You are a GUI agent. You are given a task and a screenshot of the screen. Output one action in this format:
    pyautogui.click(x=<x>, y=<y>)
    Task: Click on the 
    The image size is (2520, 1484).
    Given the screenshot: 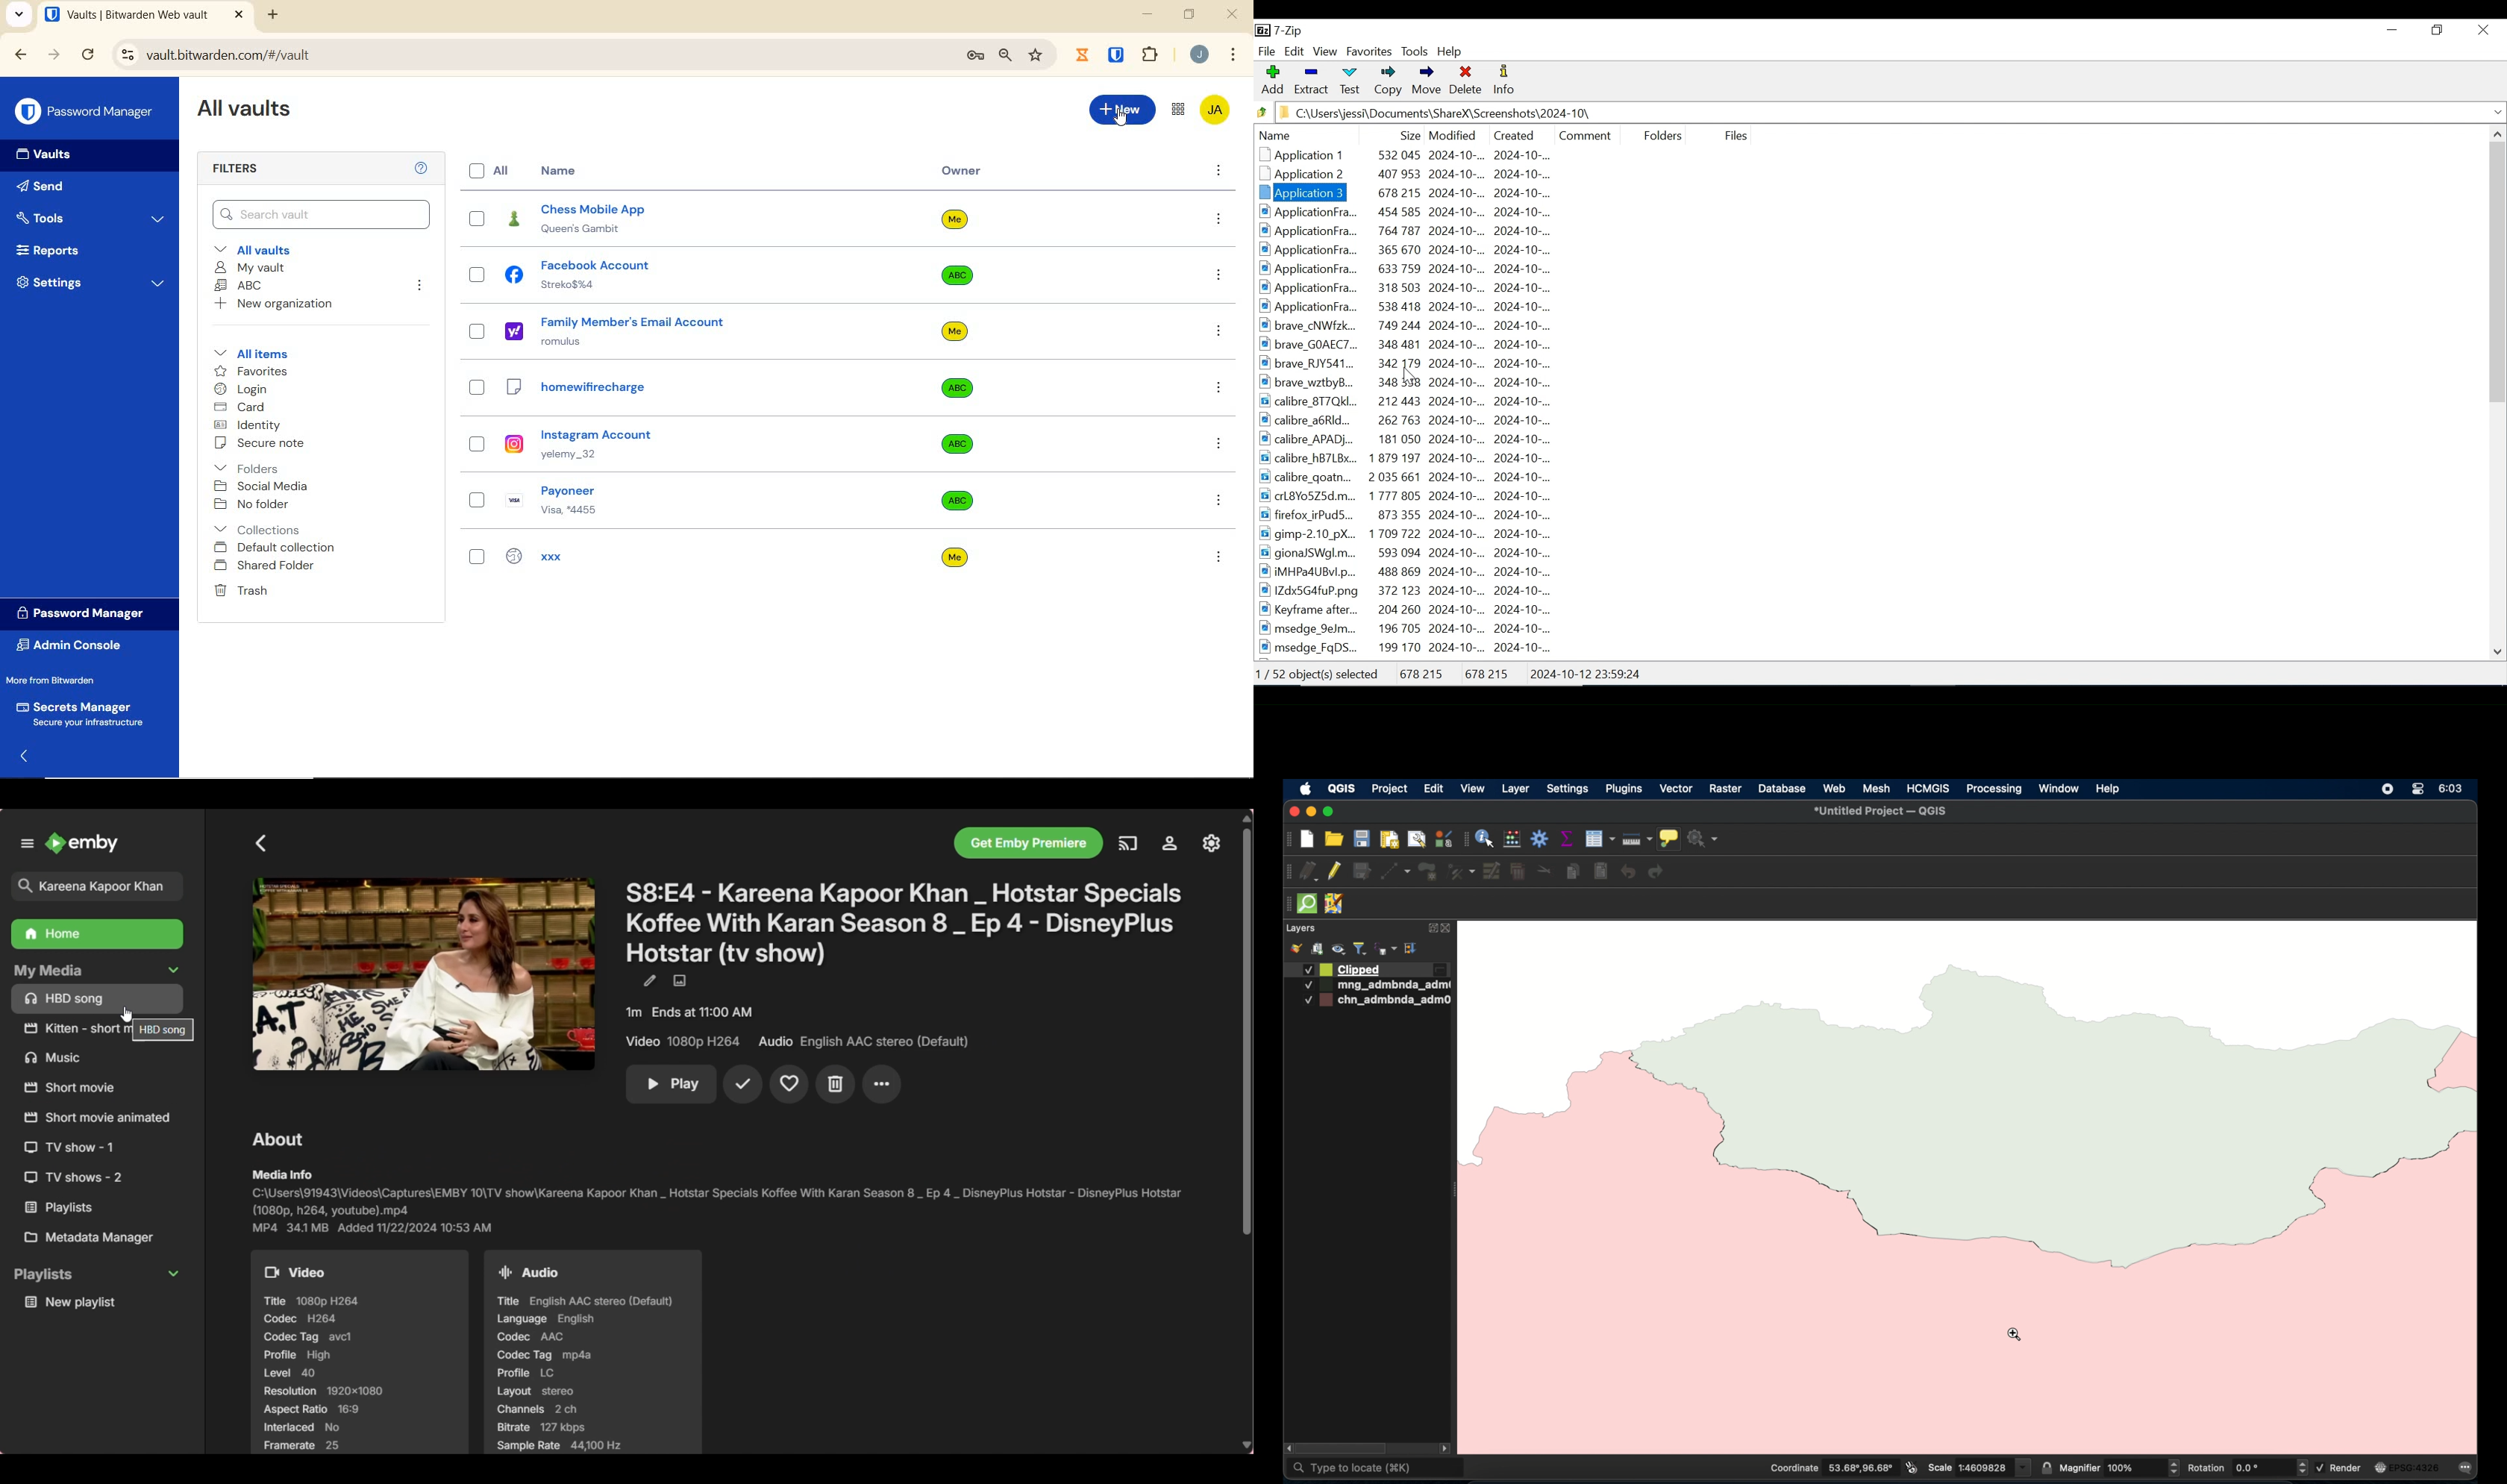 What is the action you would take?
    pyautogui.click(x=166, y=1030)
    